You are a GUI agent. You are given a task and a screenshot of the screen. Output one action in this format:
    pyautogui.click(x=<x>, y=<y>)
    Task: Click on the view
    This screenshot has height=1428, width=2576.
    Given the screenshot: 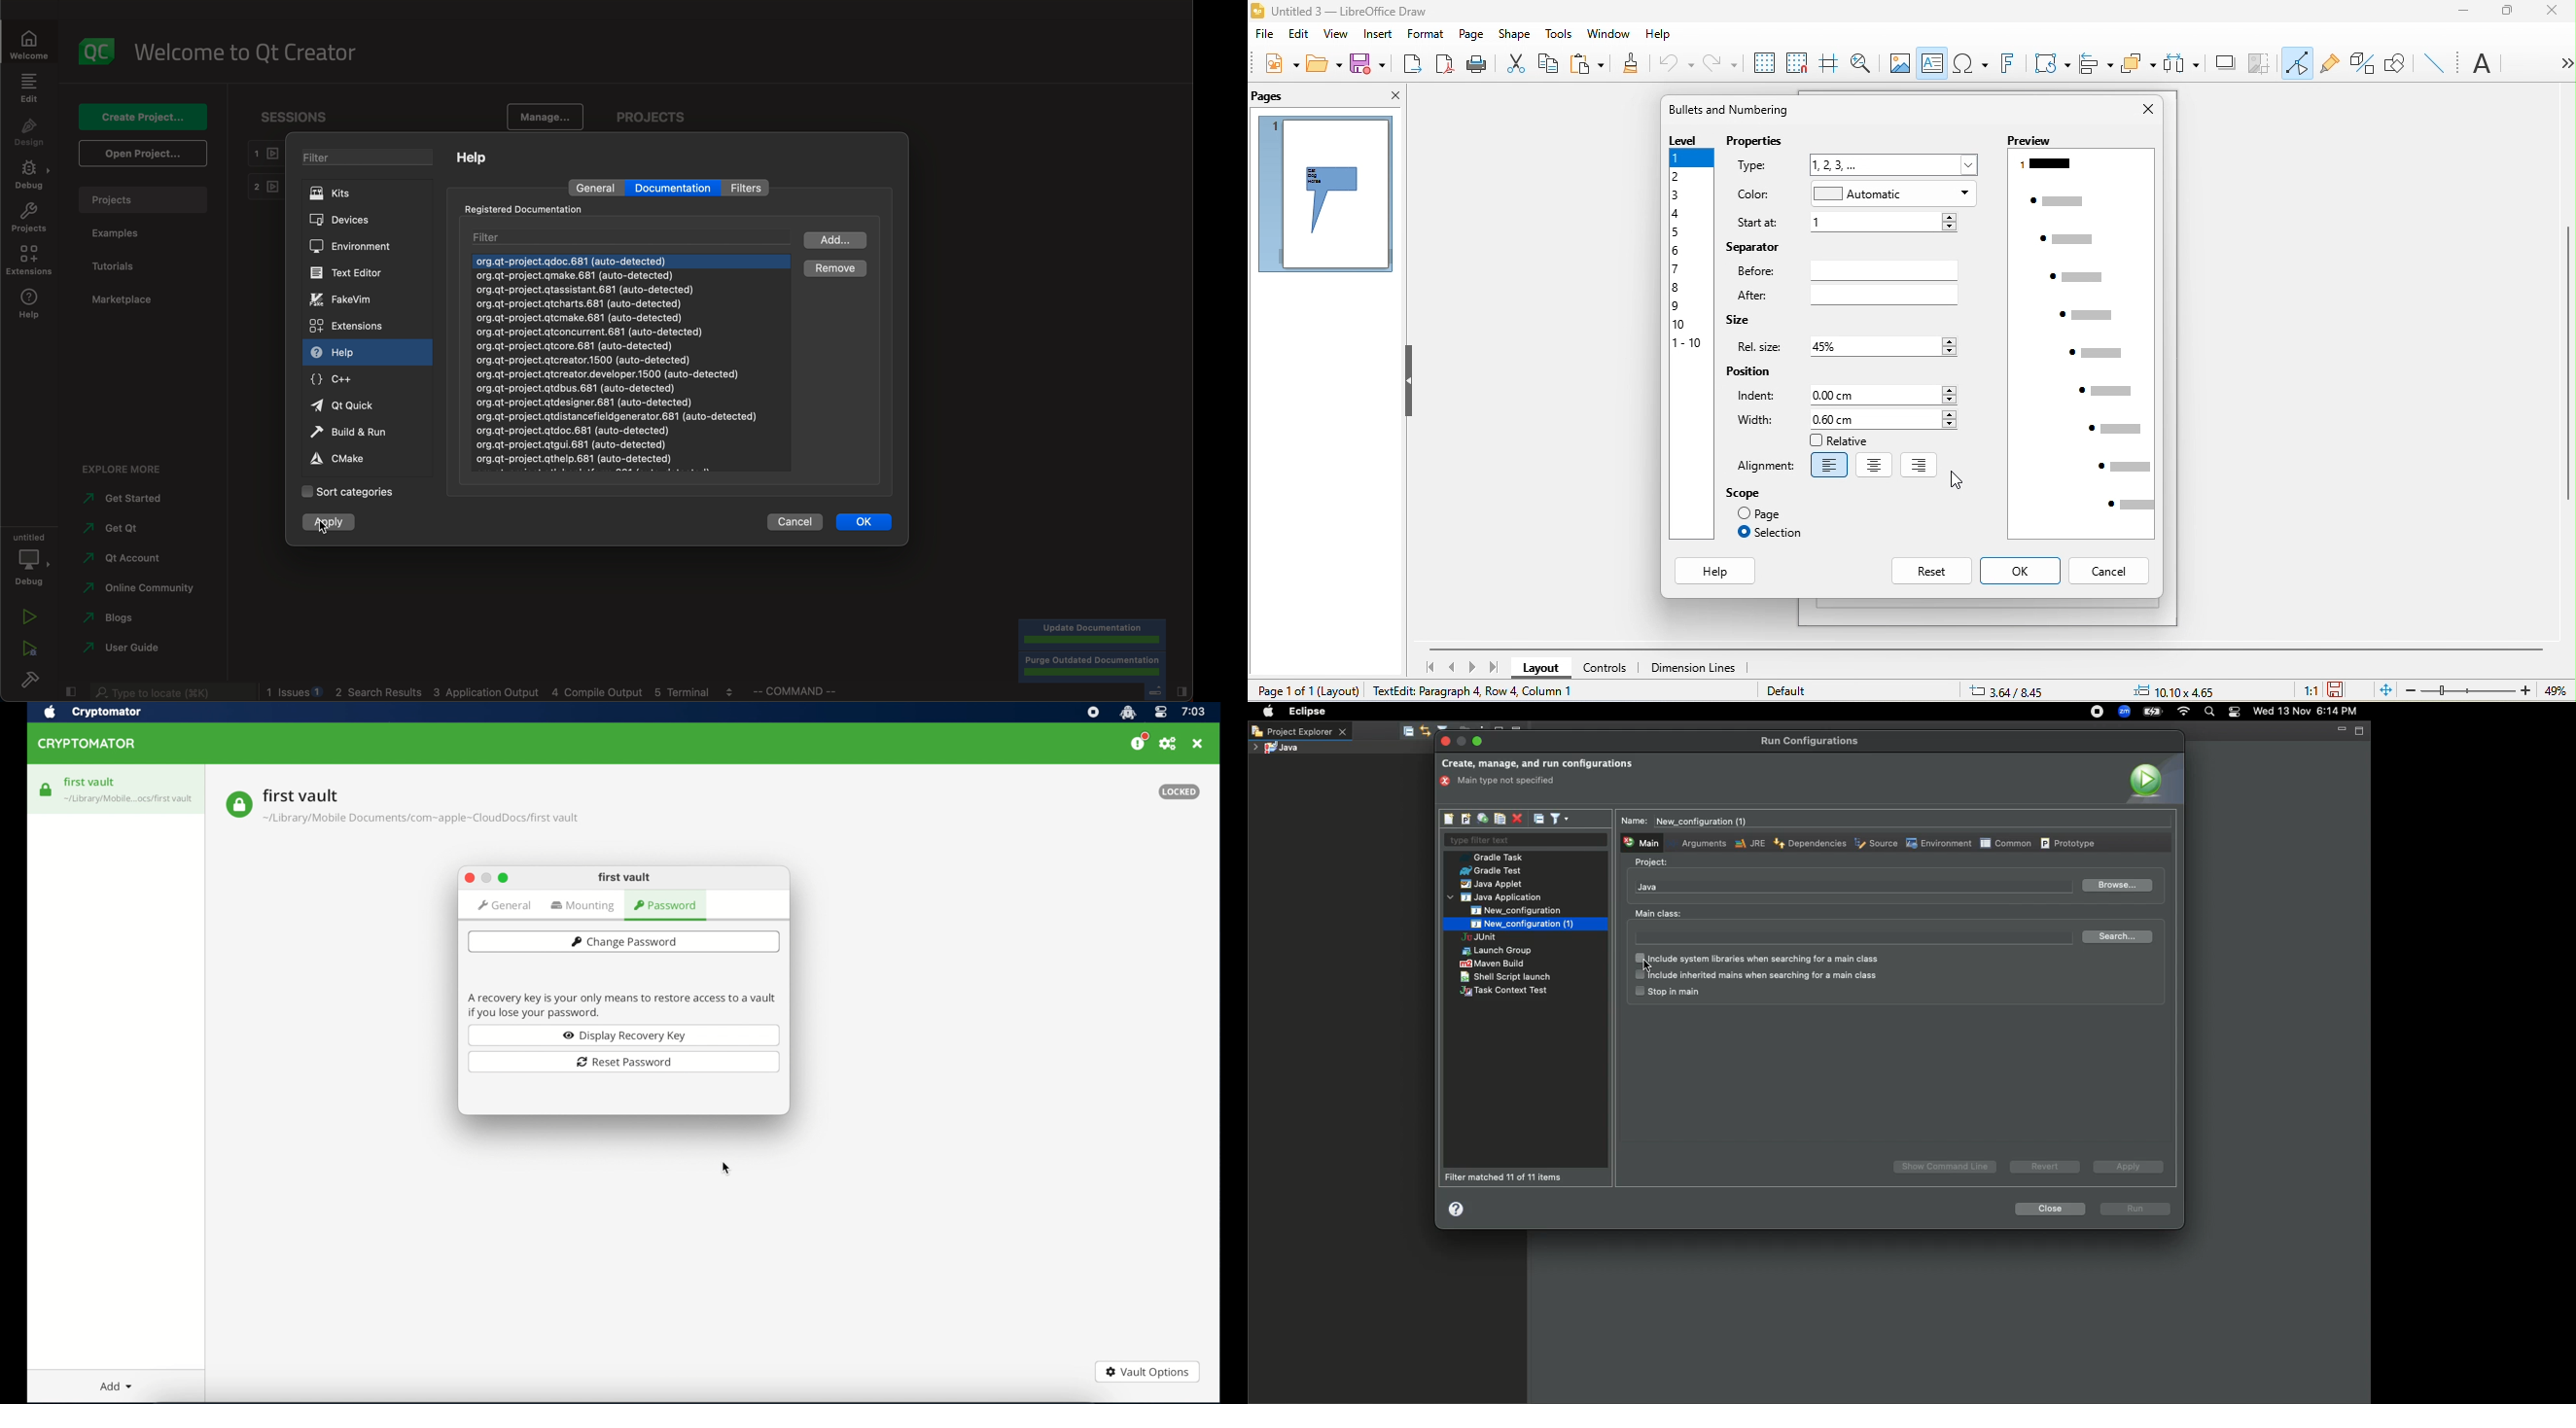 What is the action you would take?
    pyautogui.click(x=1335, y=36)
    